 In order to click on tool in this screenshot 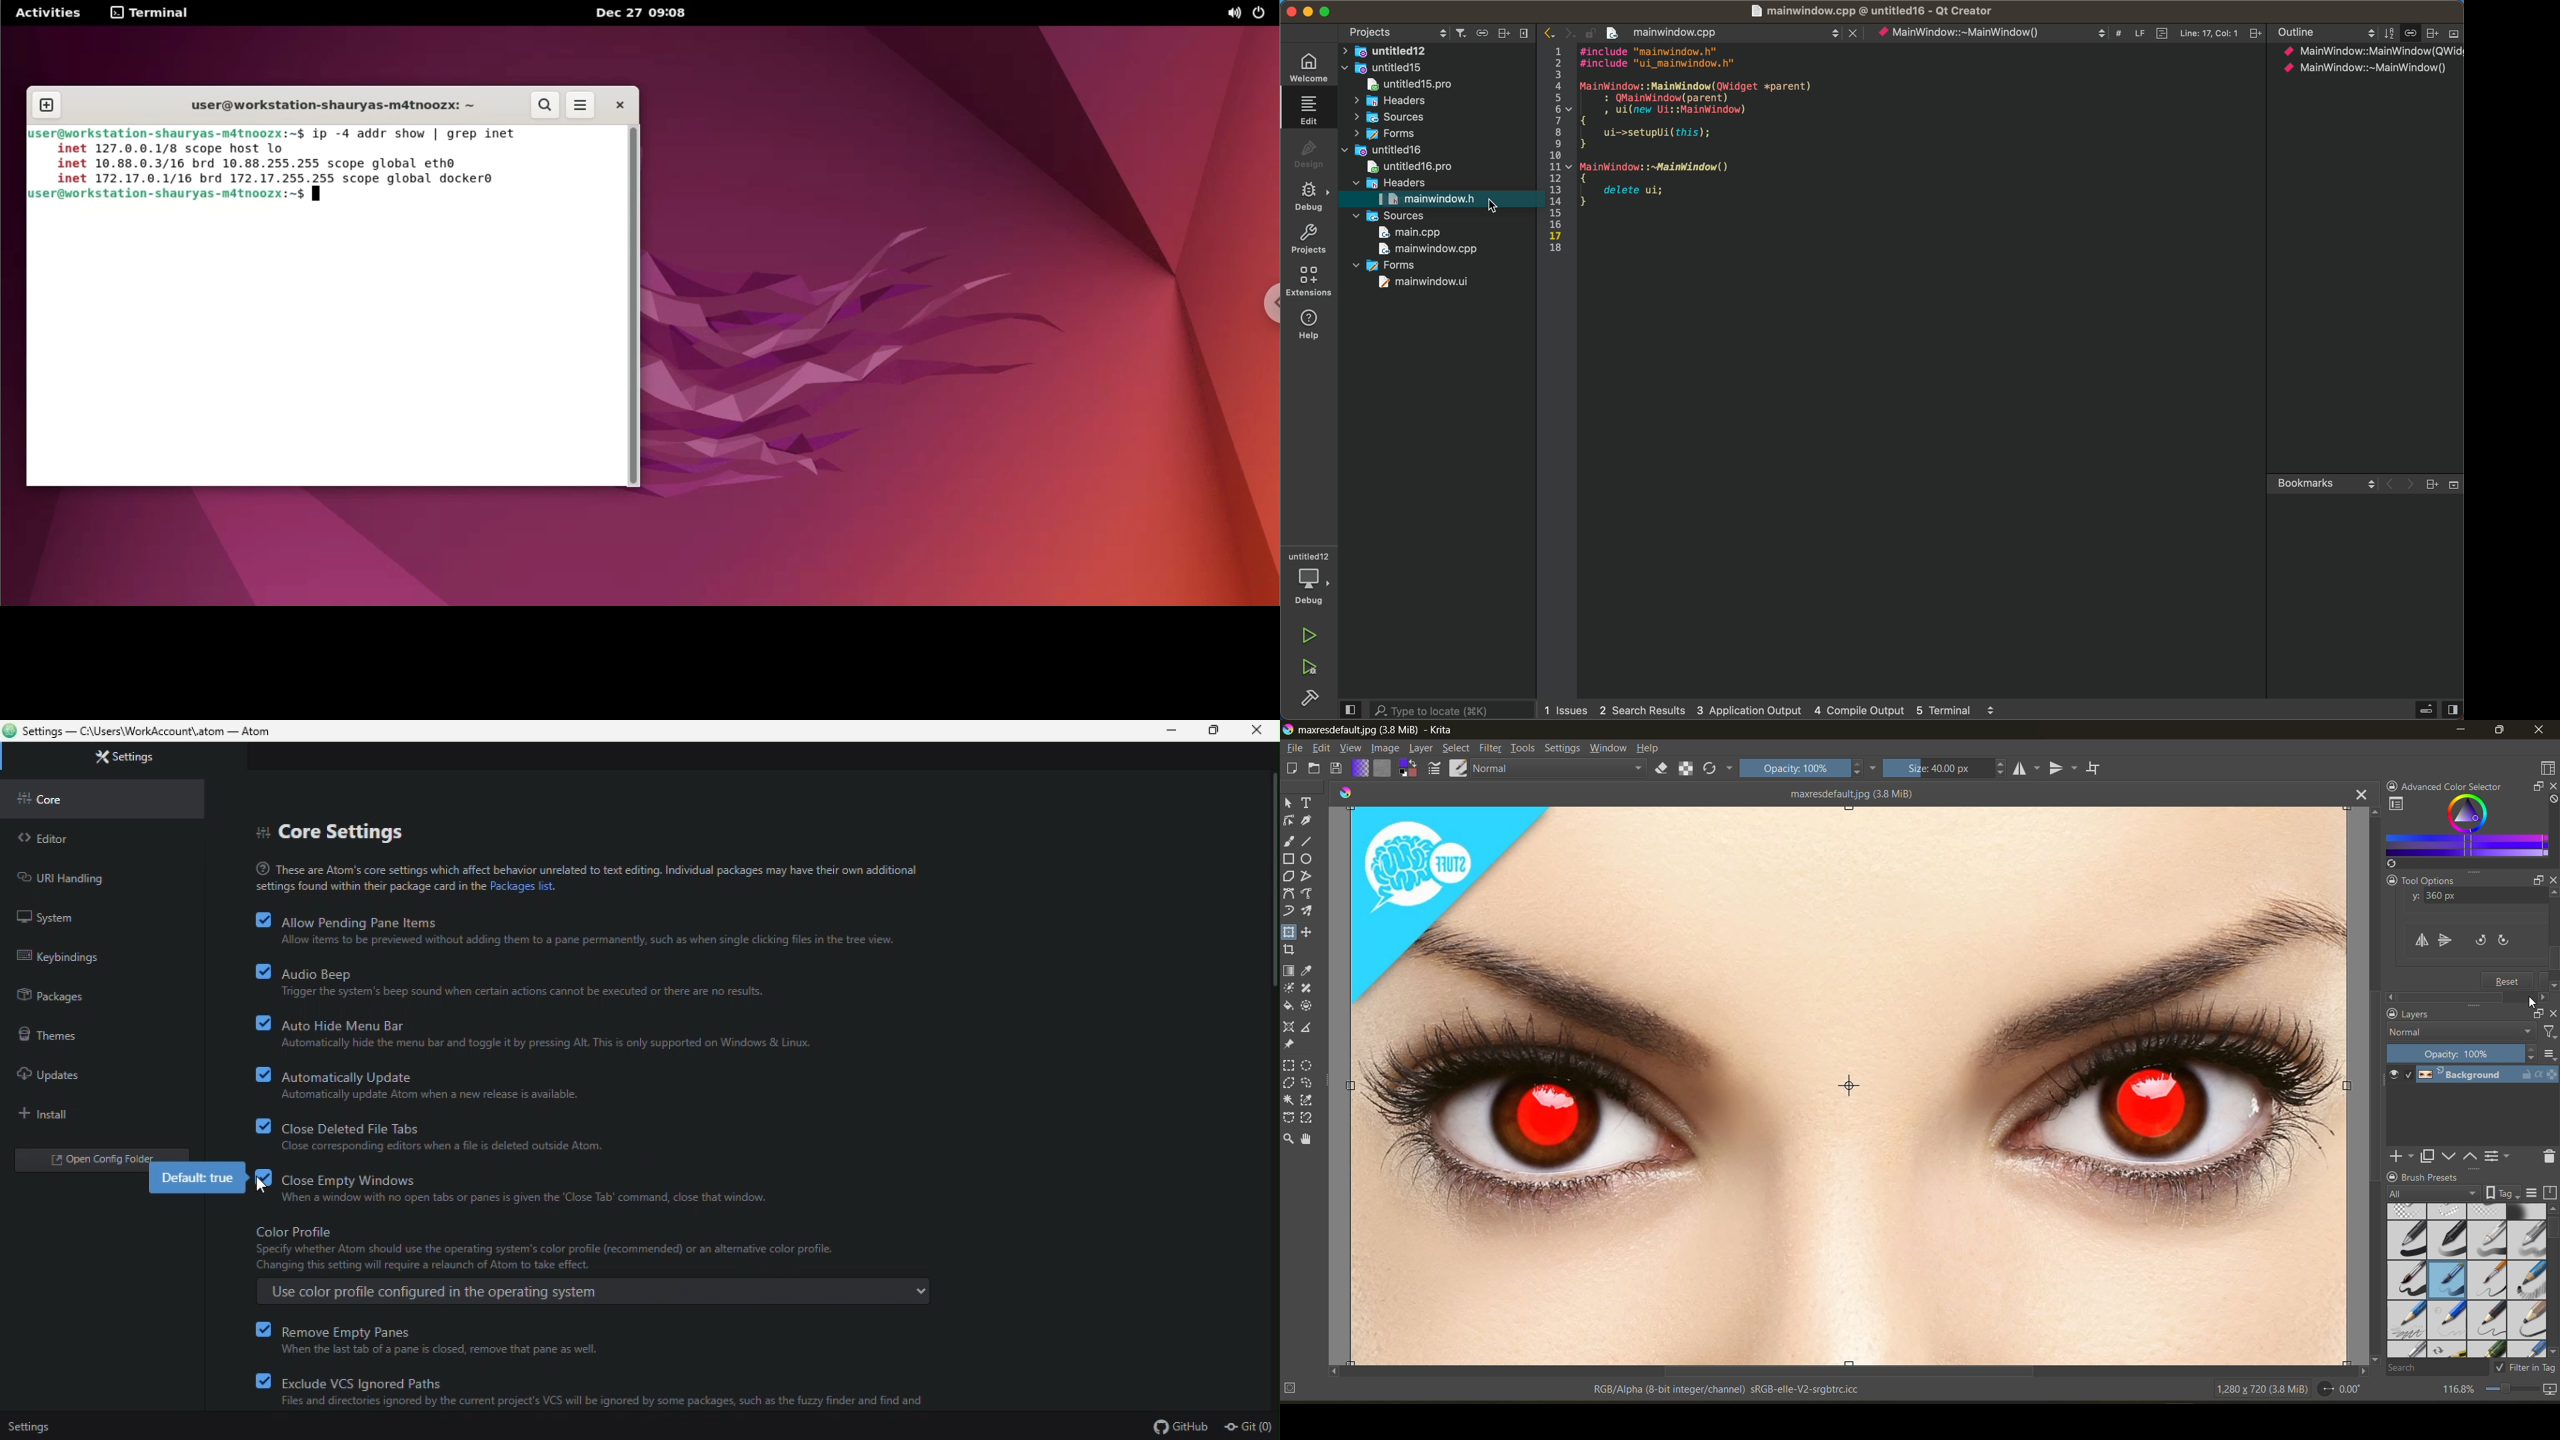, I will do `click(1308, 841)`.